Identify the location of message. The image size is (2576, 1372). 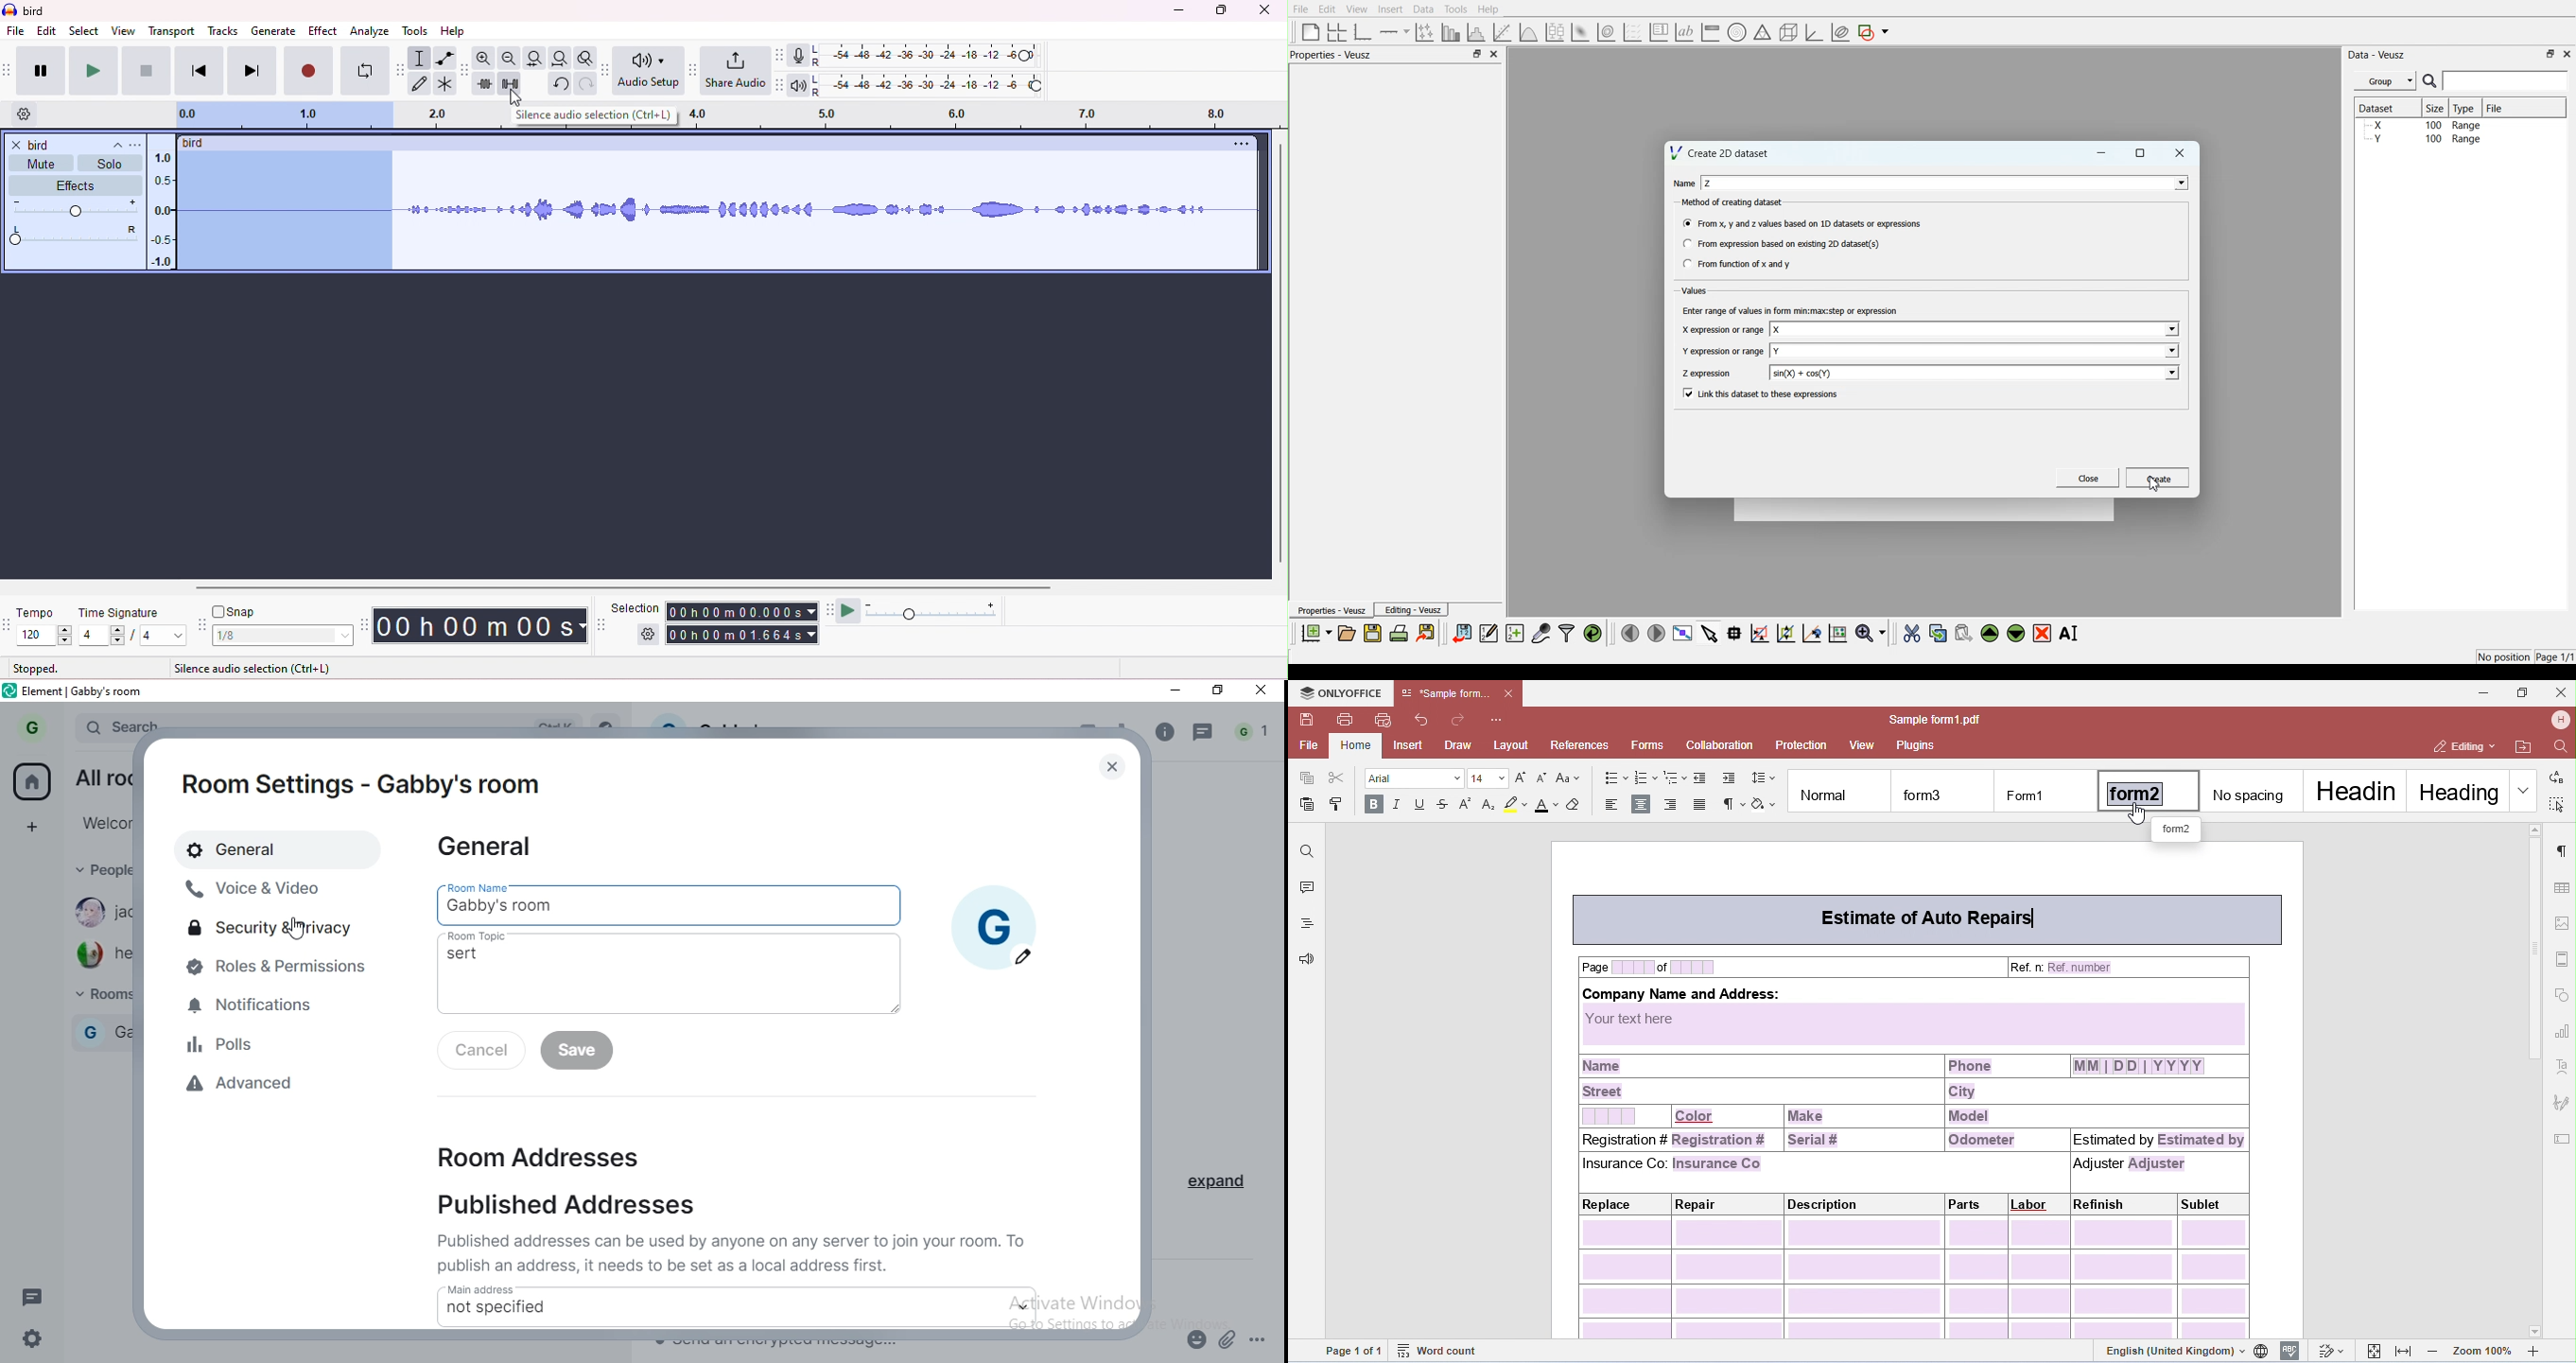
(1204, 736).